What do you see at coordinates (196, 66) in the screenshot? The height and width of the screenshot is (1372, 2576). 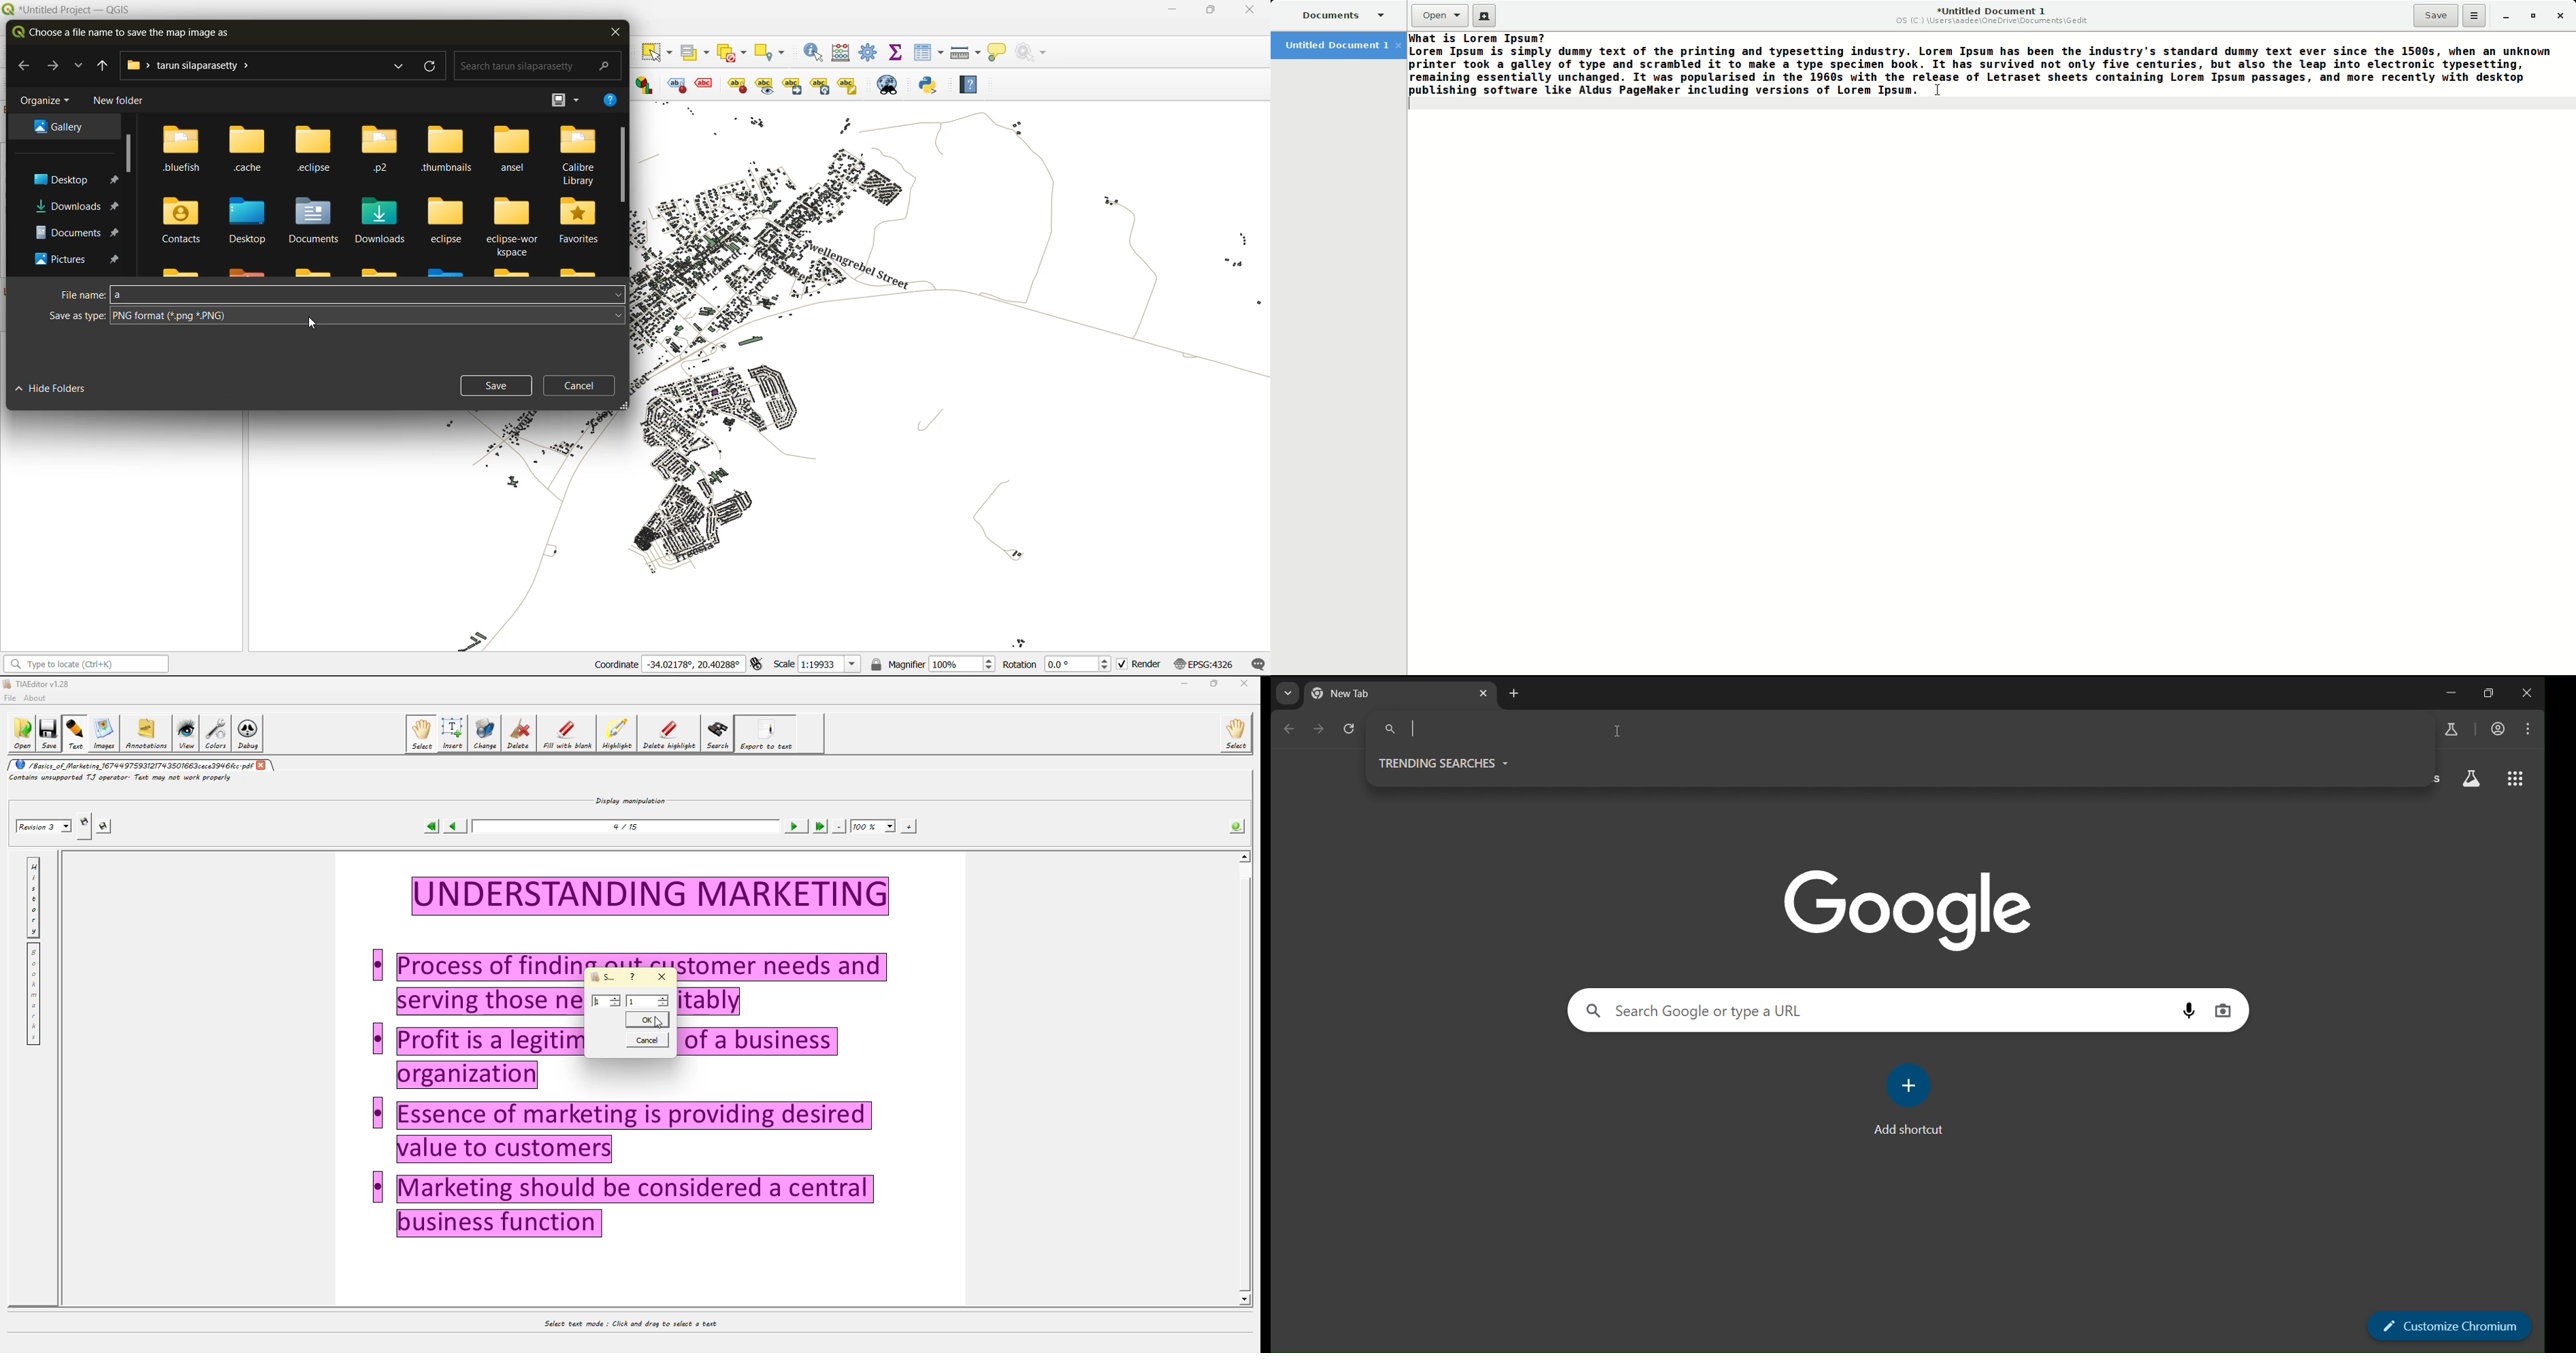 I see `file path` at bounding box center [196, 66].